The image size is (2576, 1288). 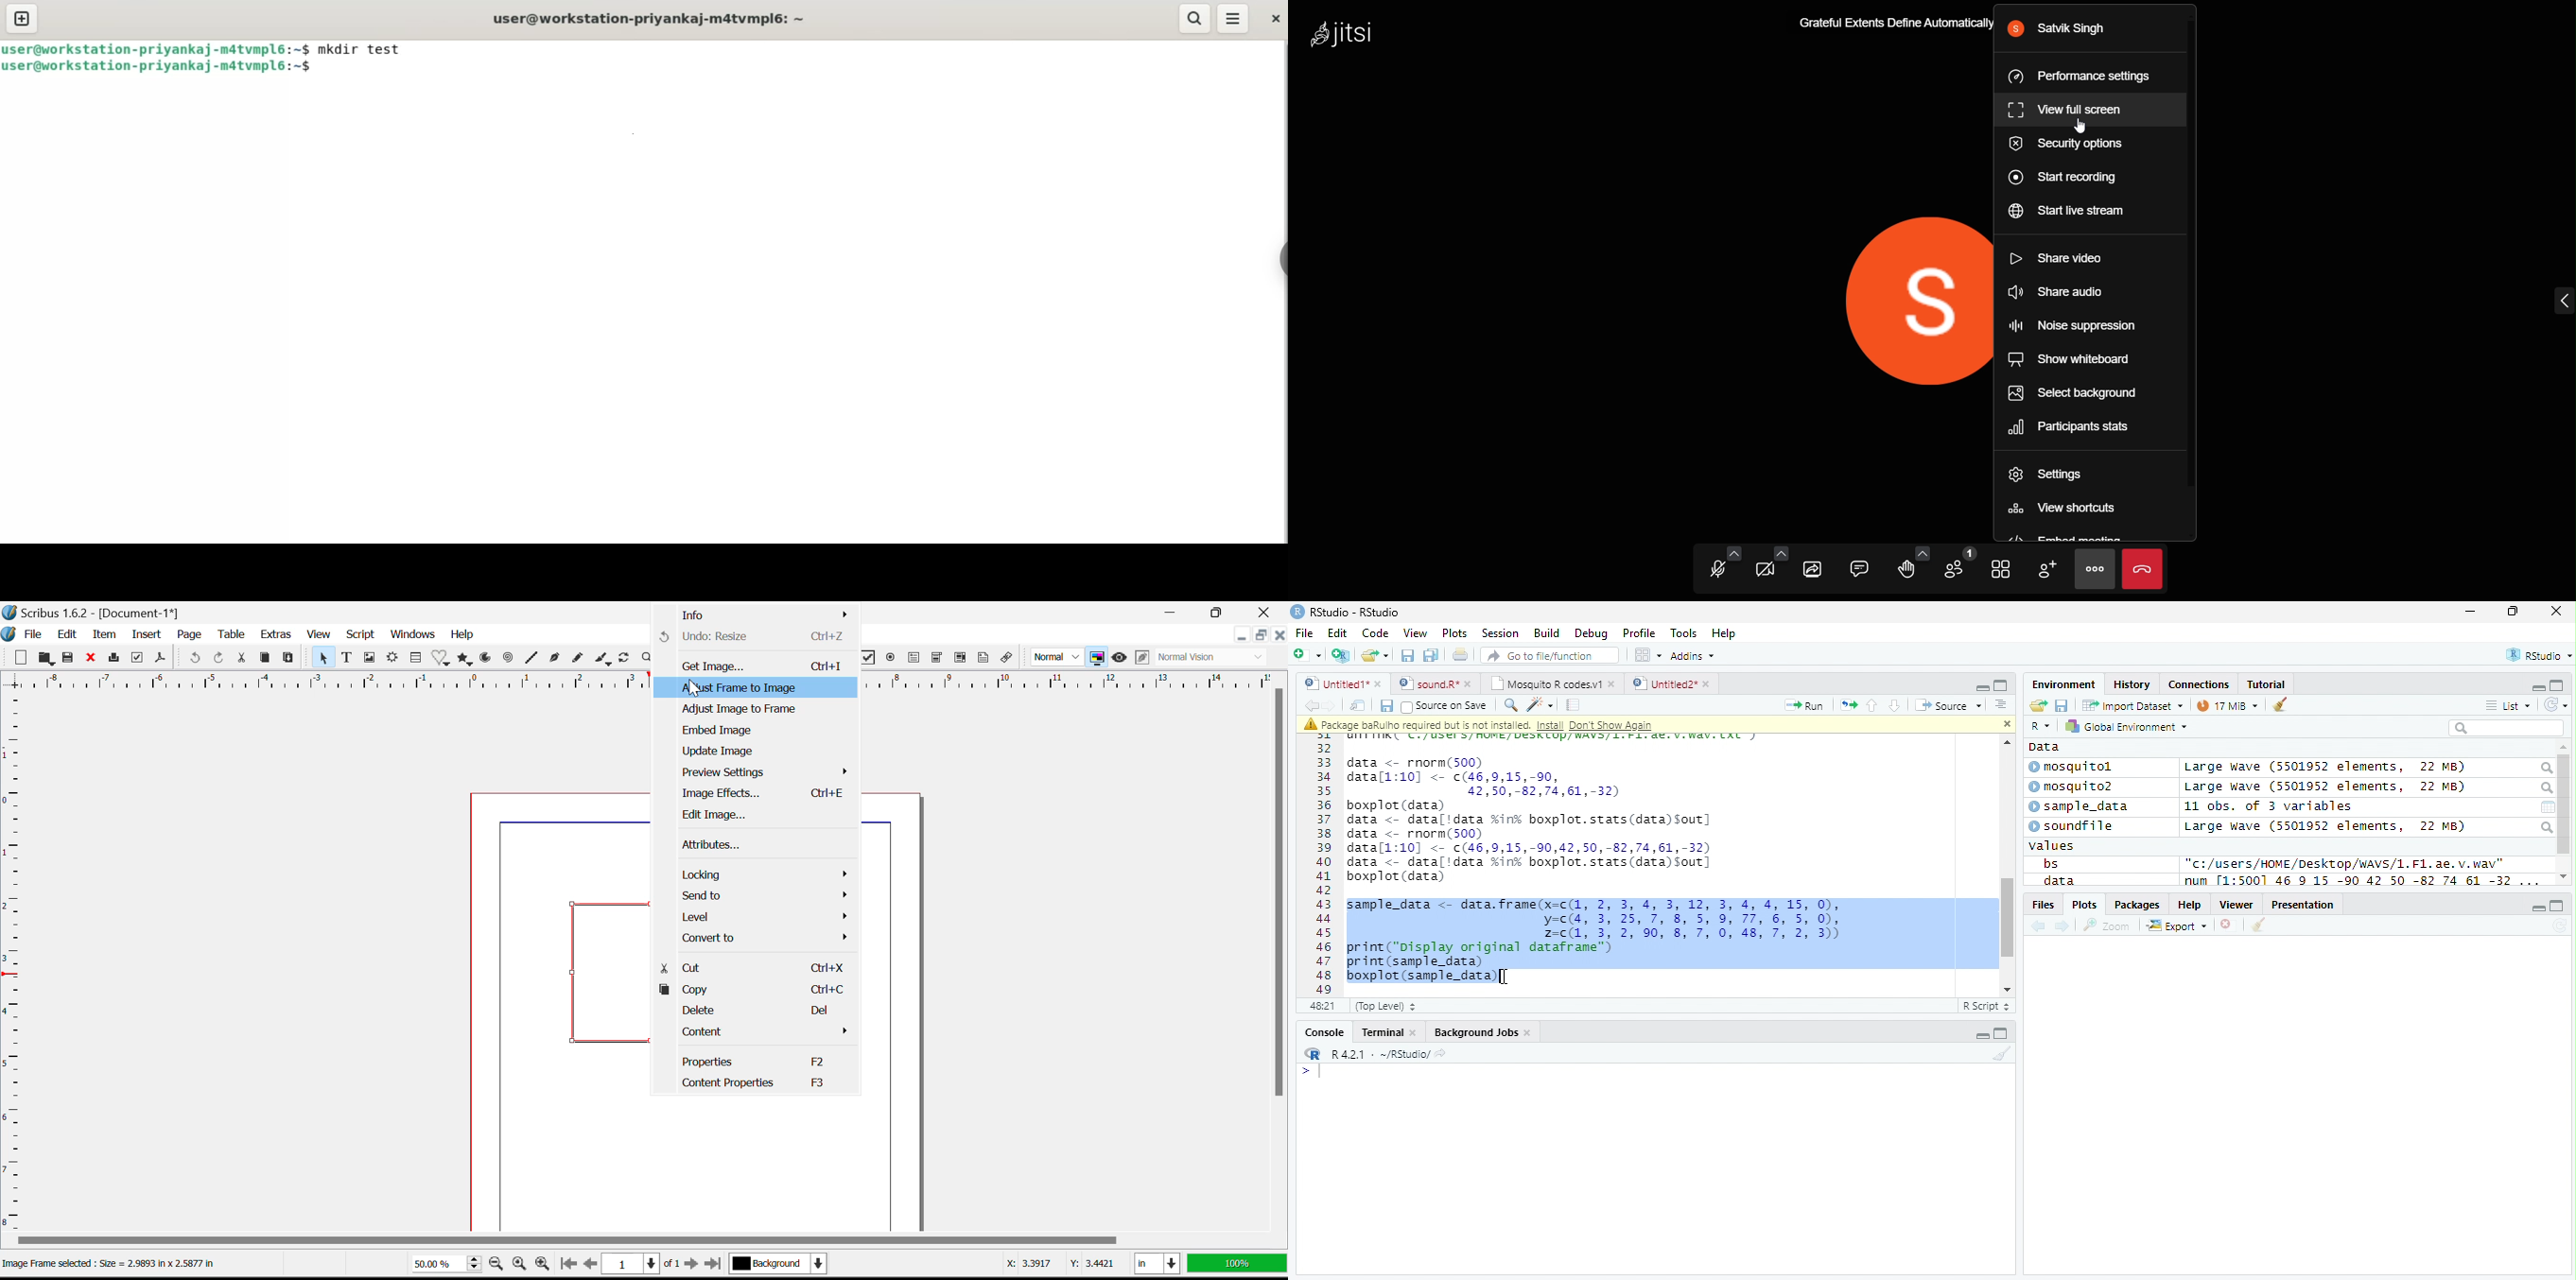 I want to click on Table, so click(x=232, y=637).